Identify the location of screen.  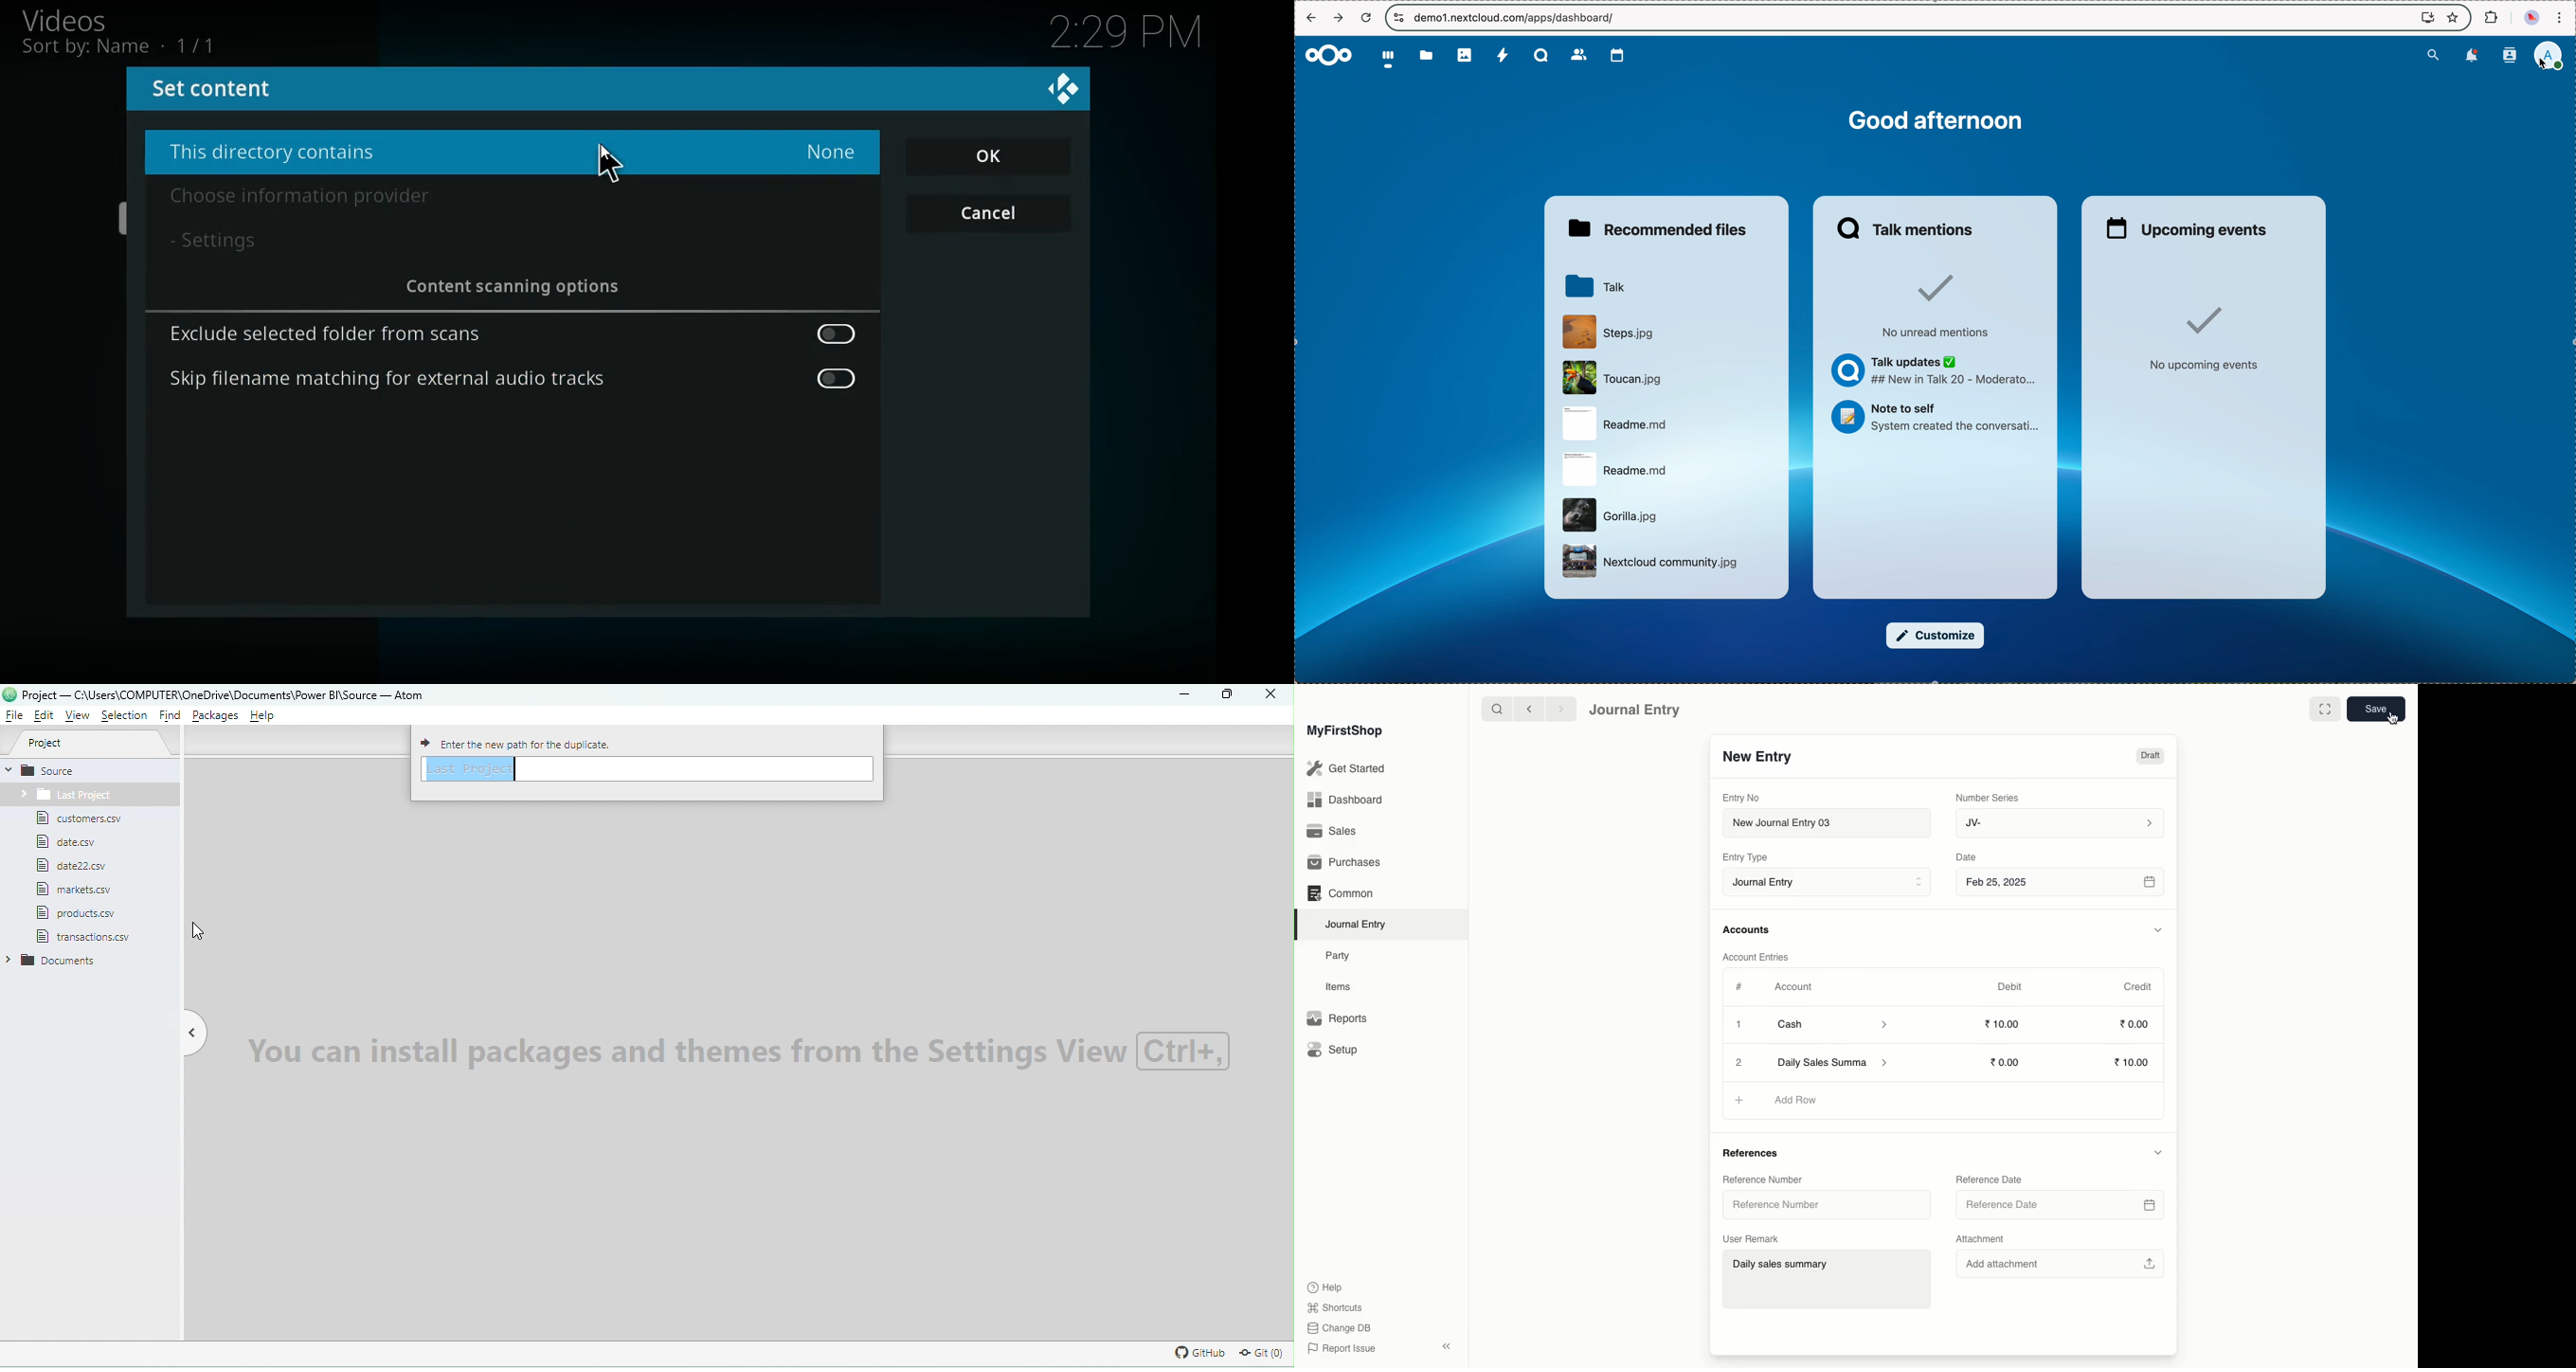
(2424, 18).